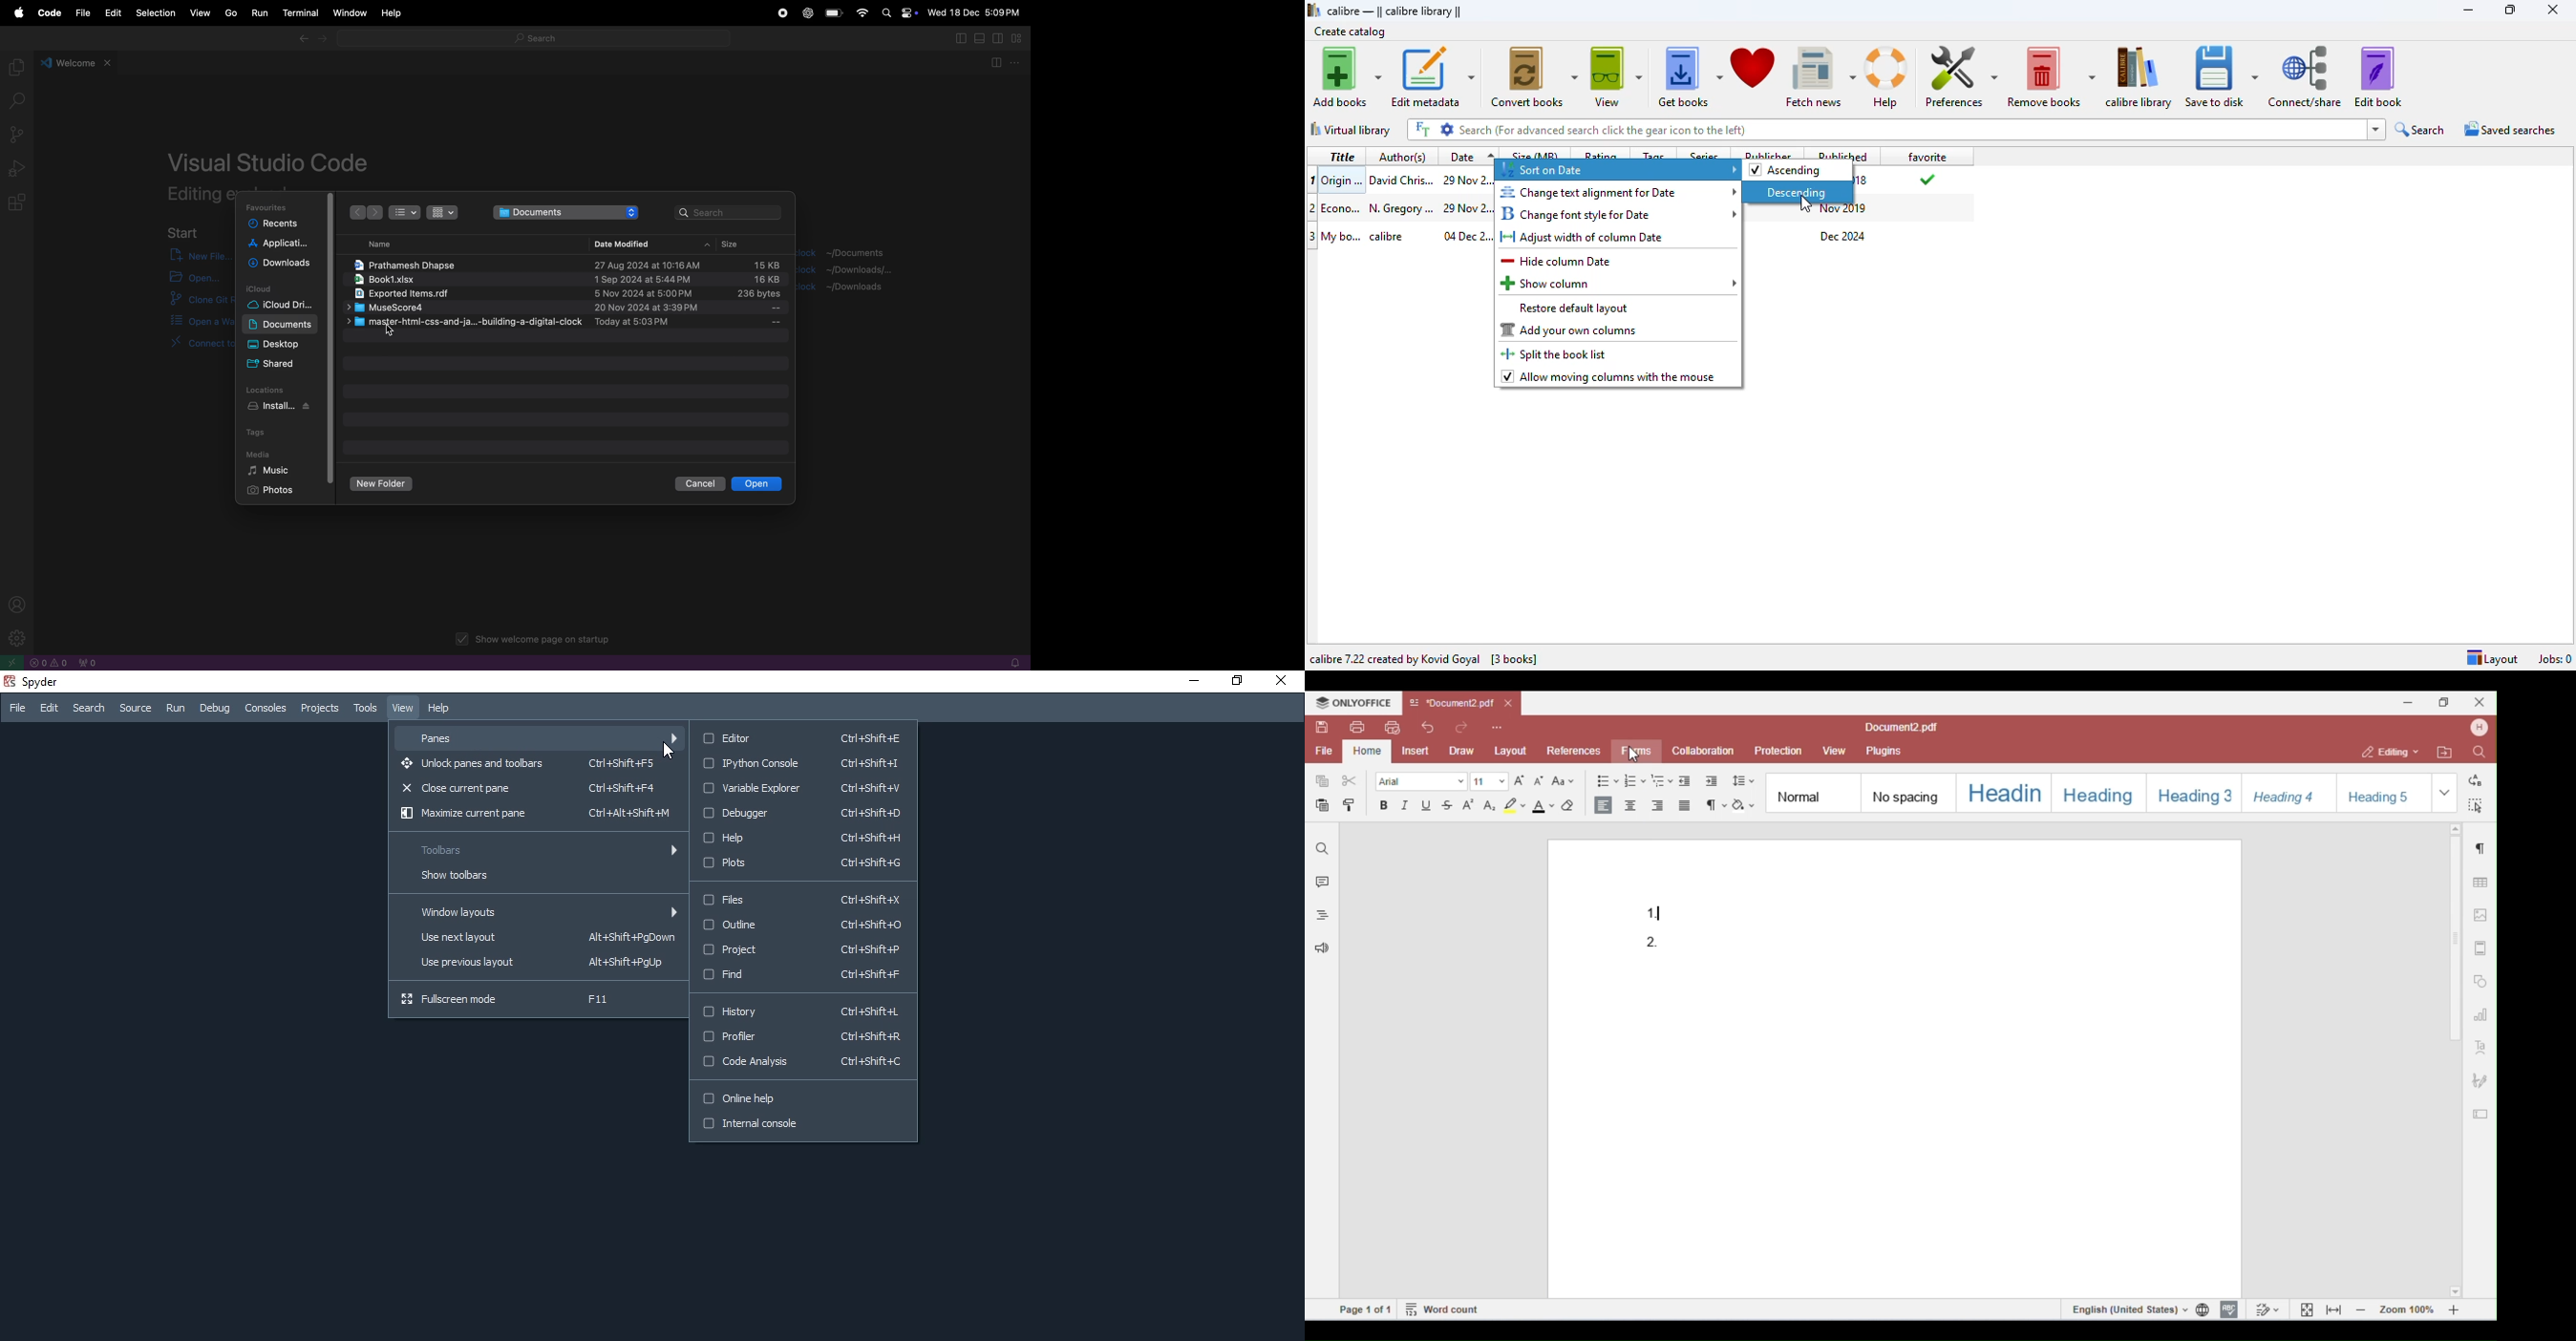 The image size is (2576, 1344). I want to click on descending, so click(1797, 192).